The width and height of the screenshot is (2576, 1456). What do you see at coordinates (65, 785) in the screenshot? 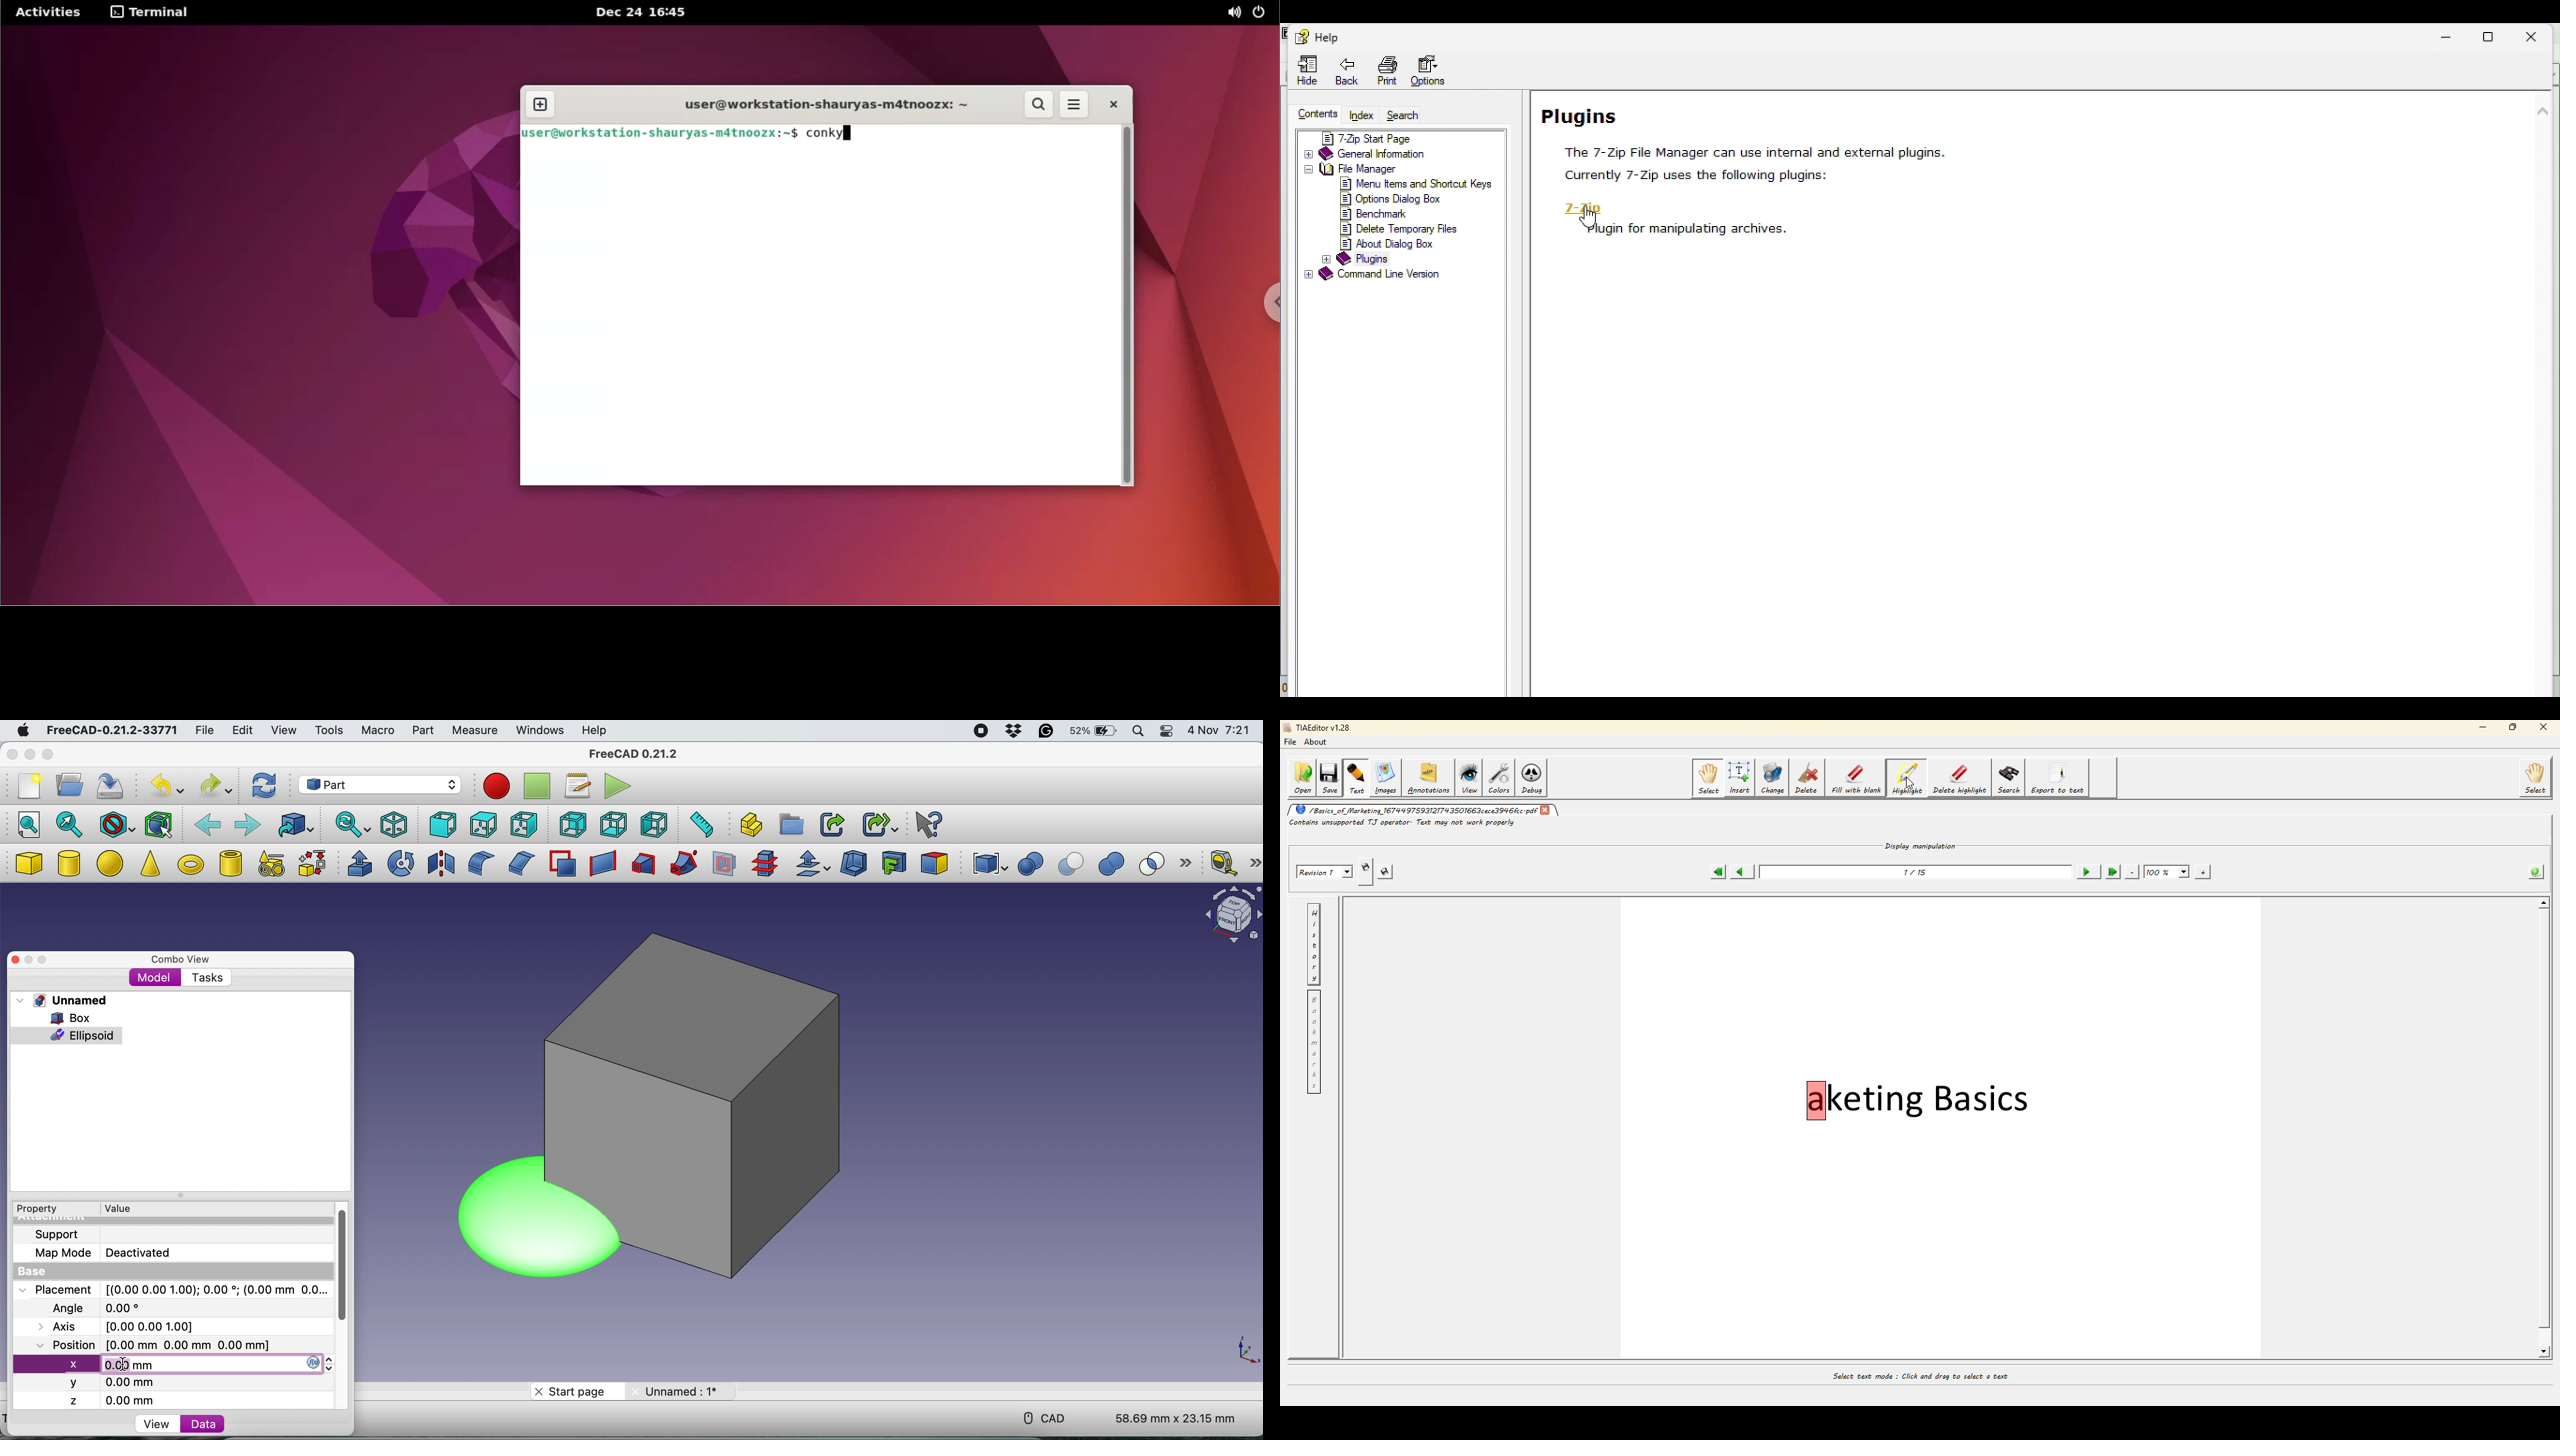
I see `open` at bounding box center [65, 785].